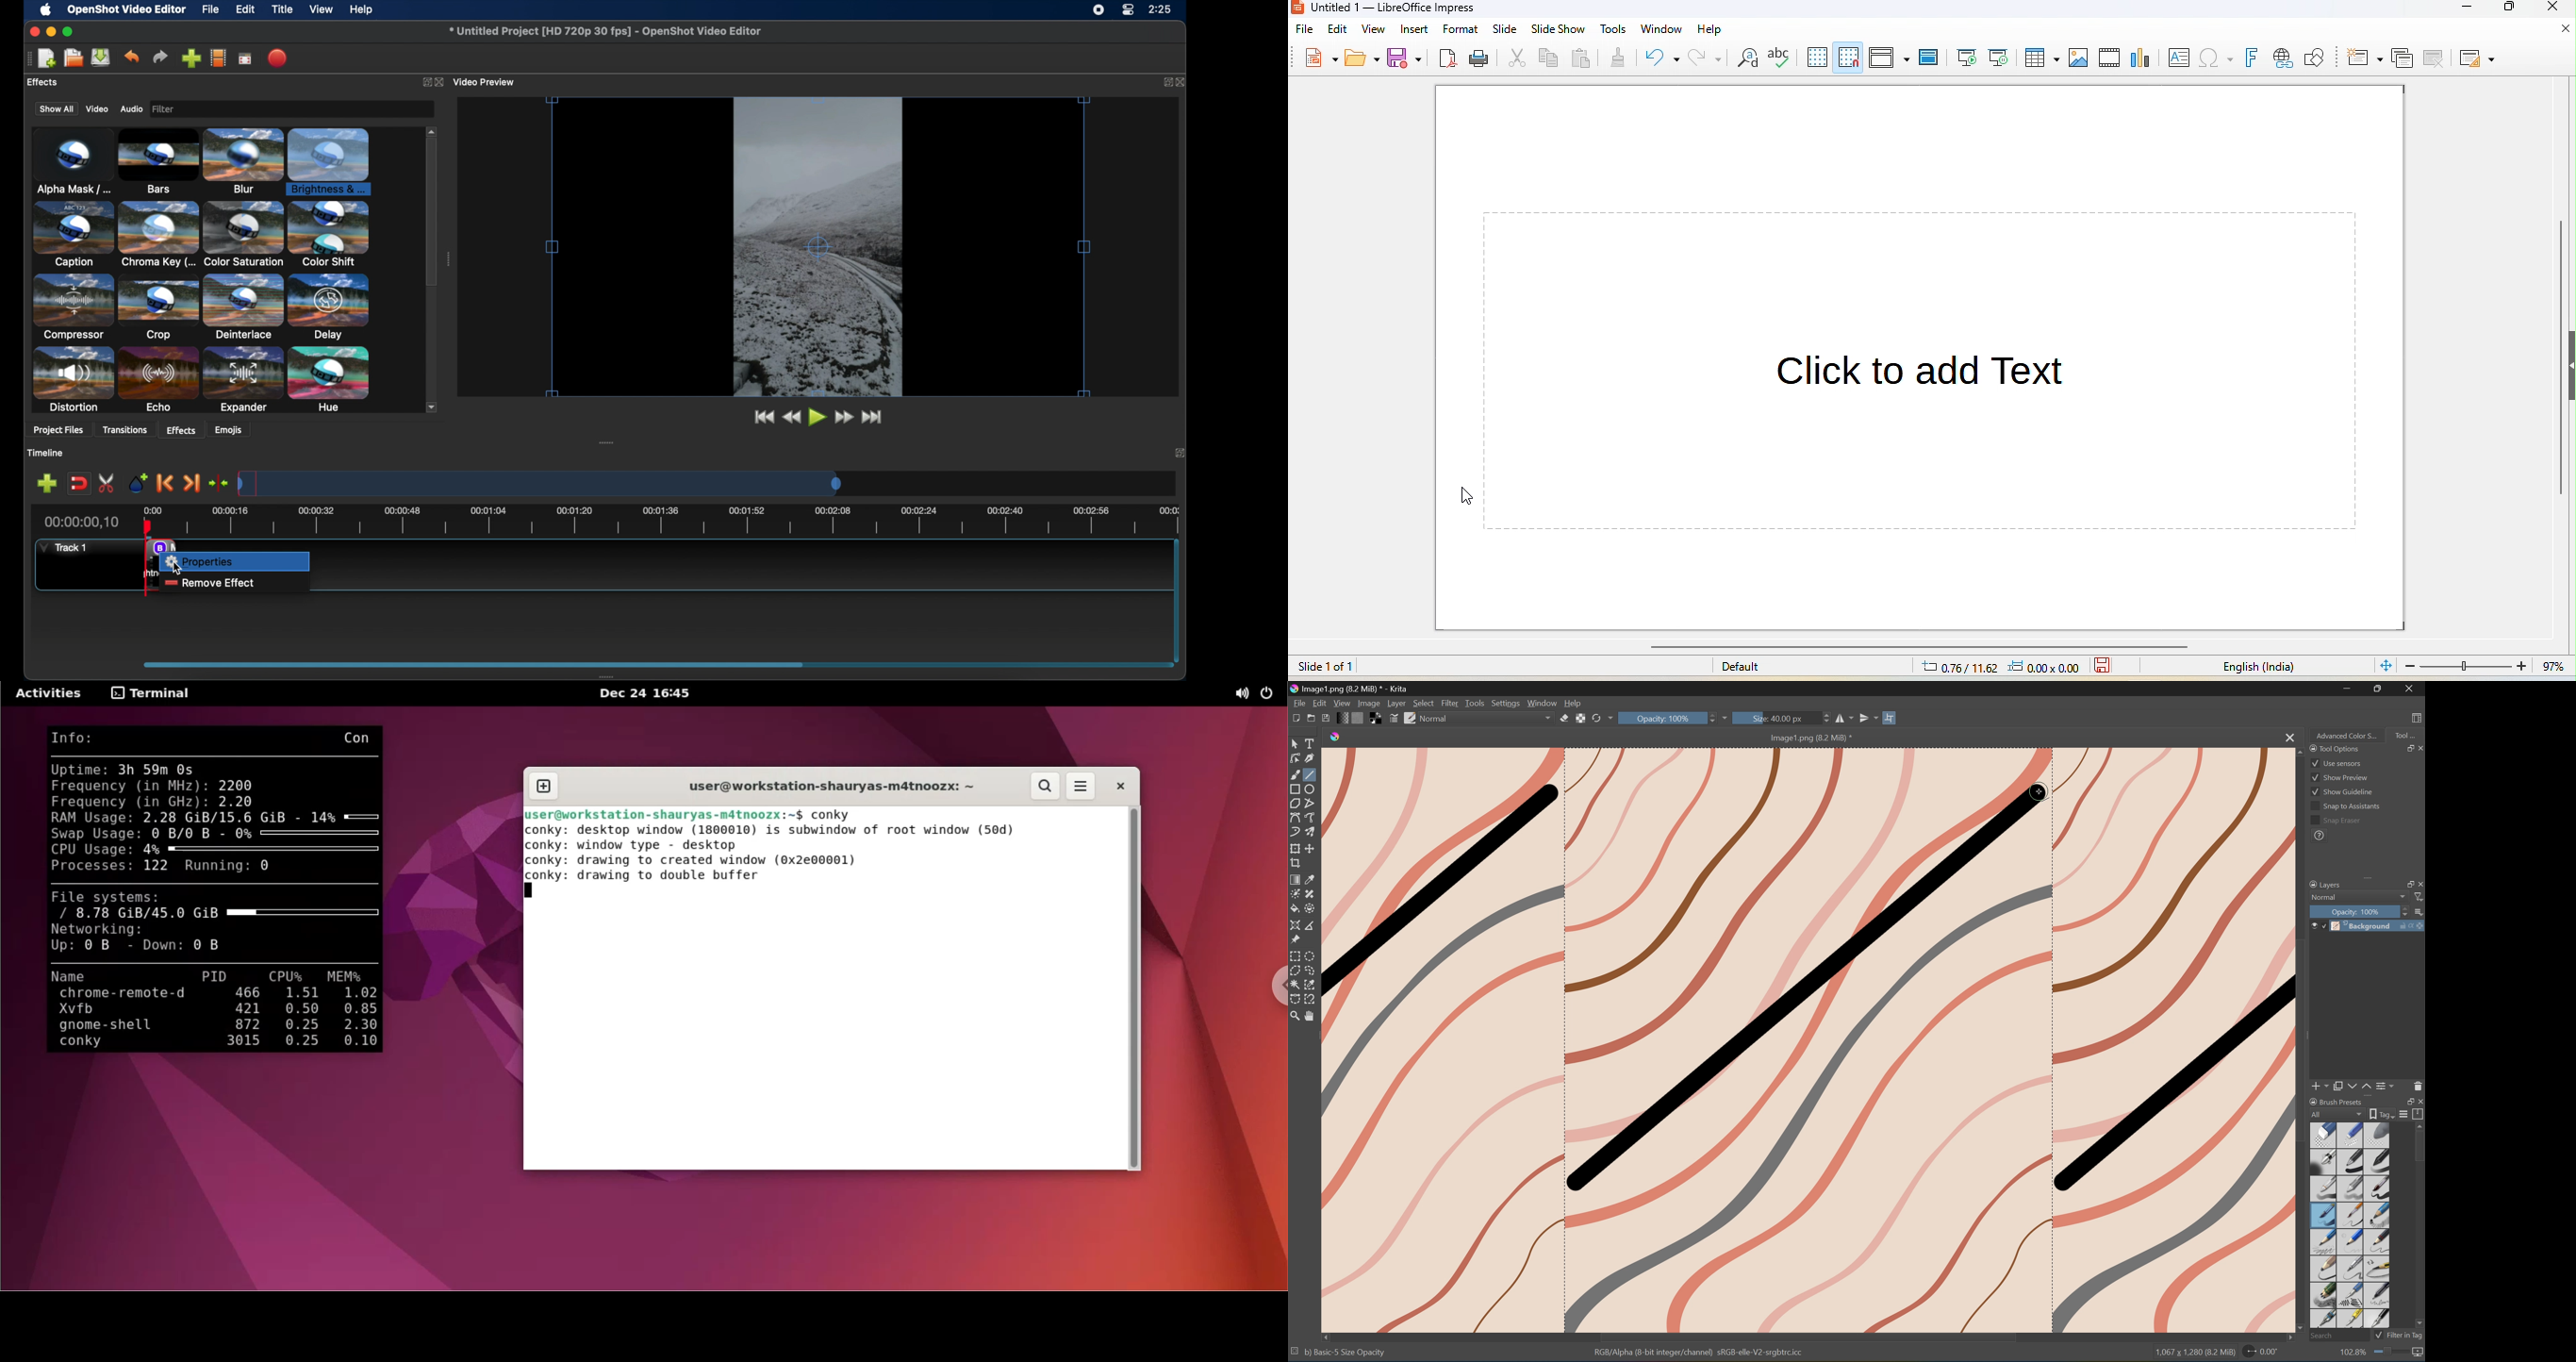 The image size is (2576, 1372). What do you see at coordinates (52, 31) in the screenshot?
I see `minimize` at bounding box center [52, 31].